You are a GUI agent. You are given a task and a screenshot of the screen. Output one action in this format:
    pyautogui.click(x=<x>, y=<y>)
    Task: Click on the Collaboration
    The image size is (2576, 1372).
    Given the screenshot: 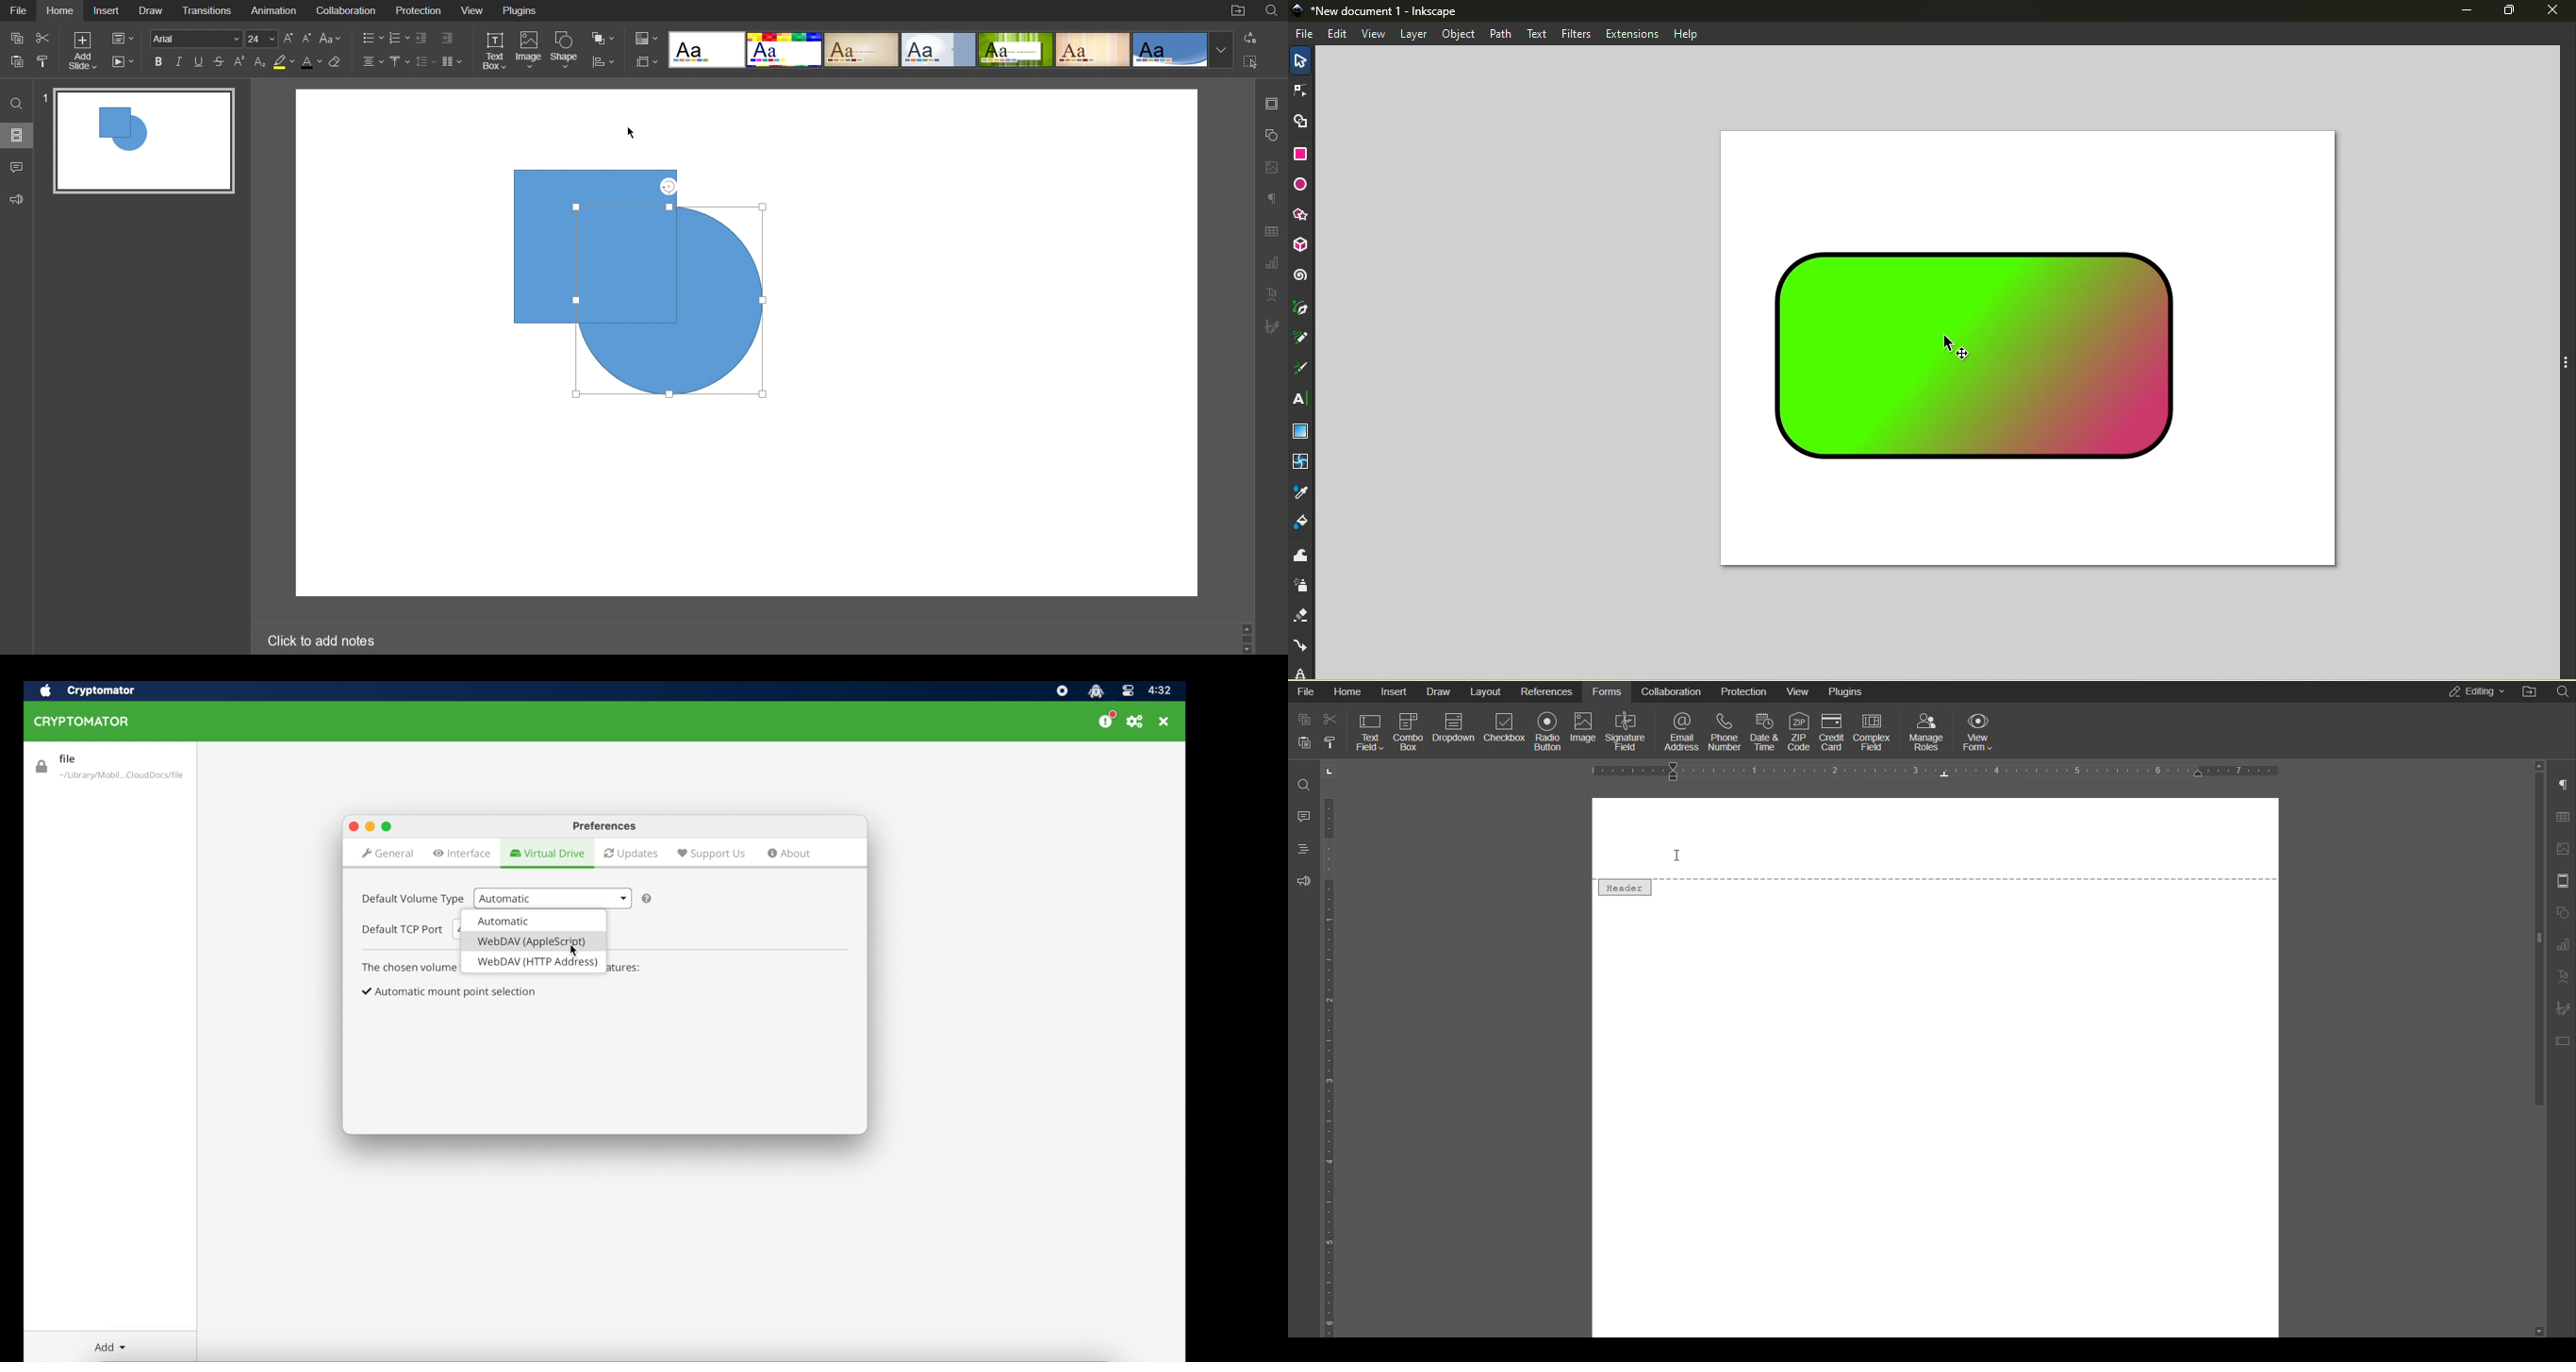 What is the action you would take?
    pyautogui.click(x=344, y=11)
    